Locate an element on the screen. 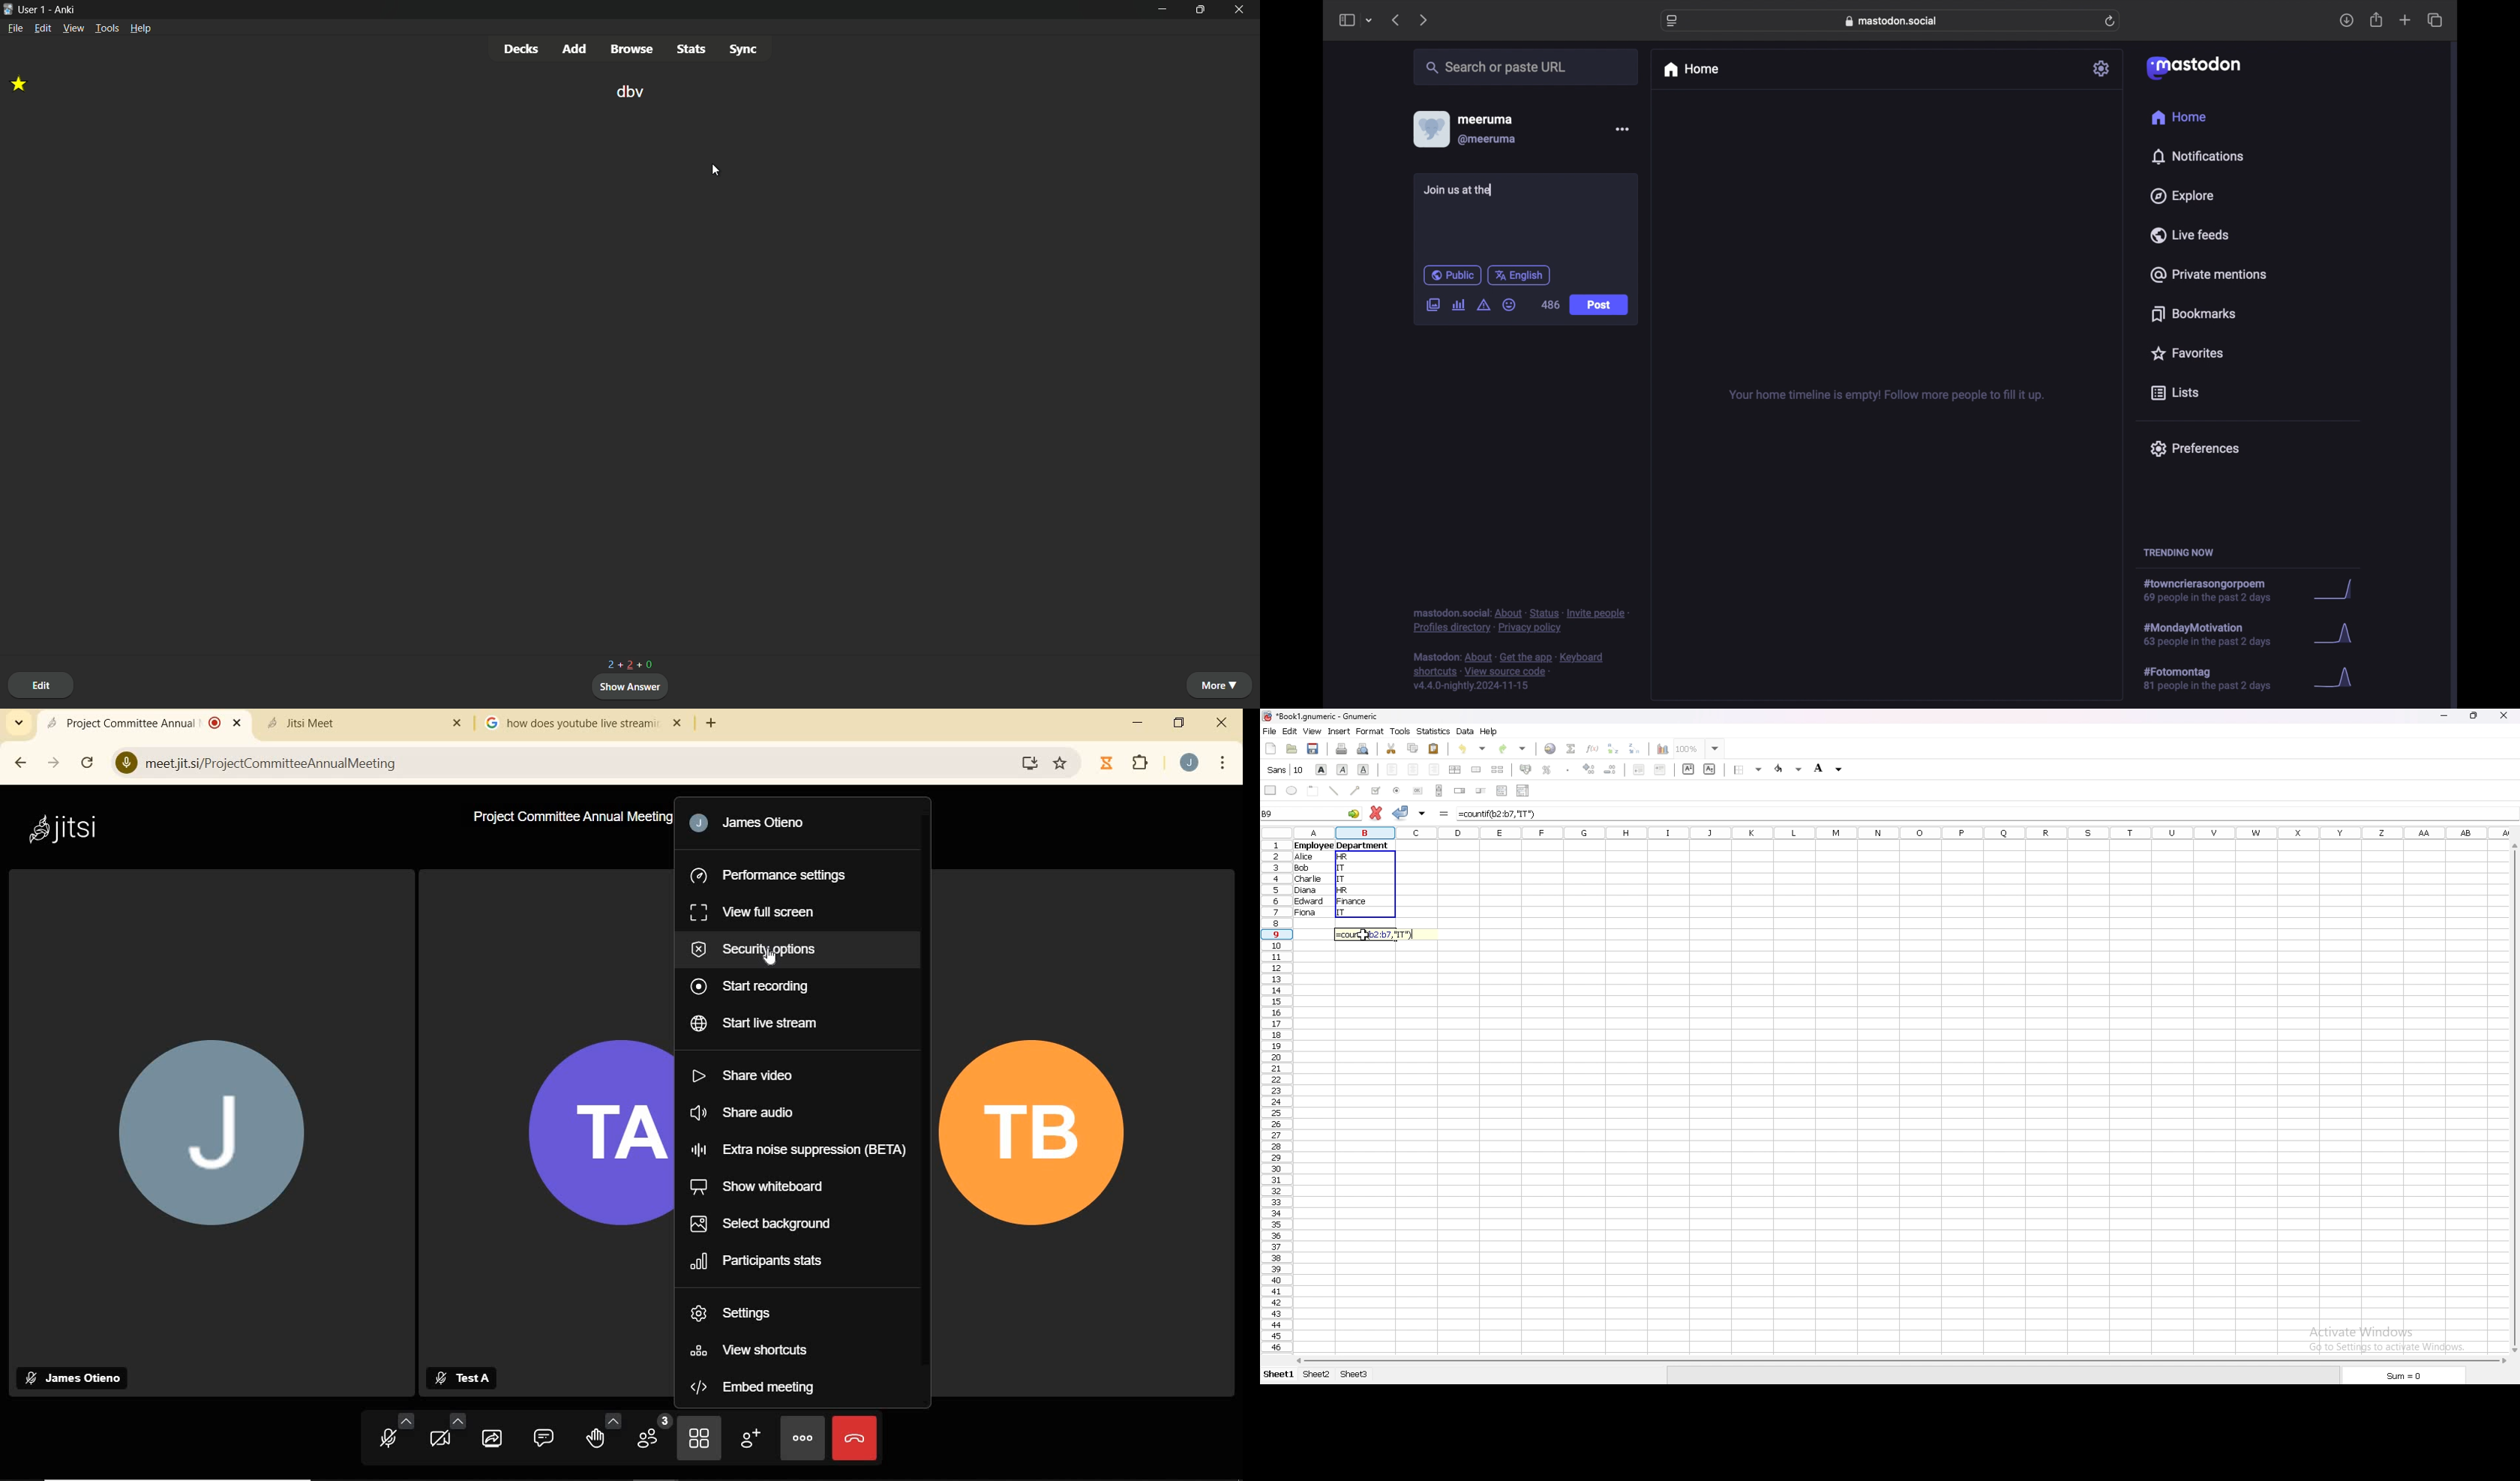 The image size is (2520, 1484). cut is located at coordinates (1391, 748).